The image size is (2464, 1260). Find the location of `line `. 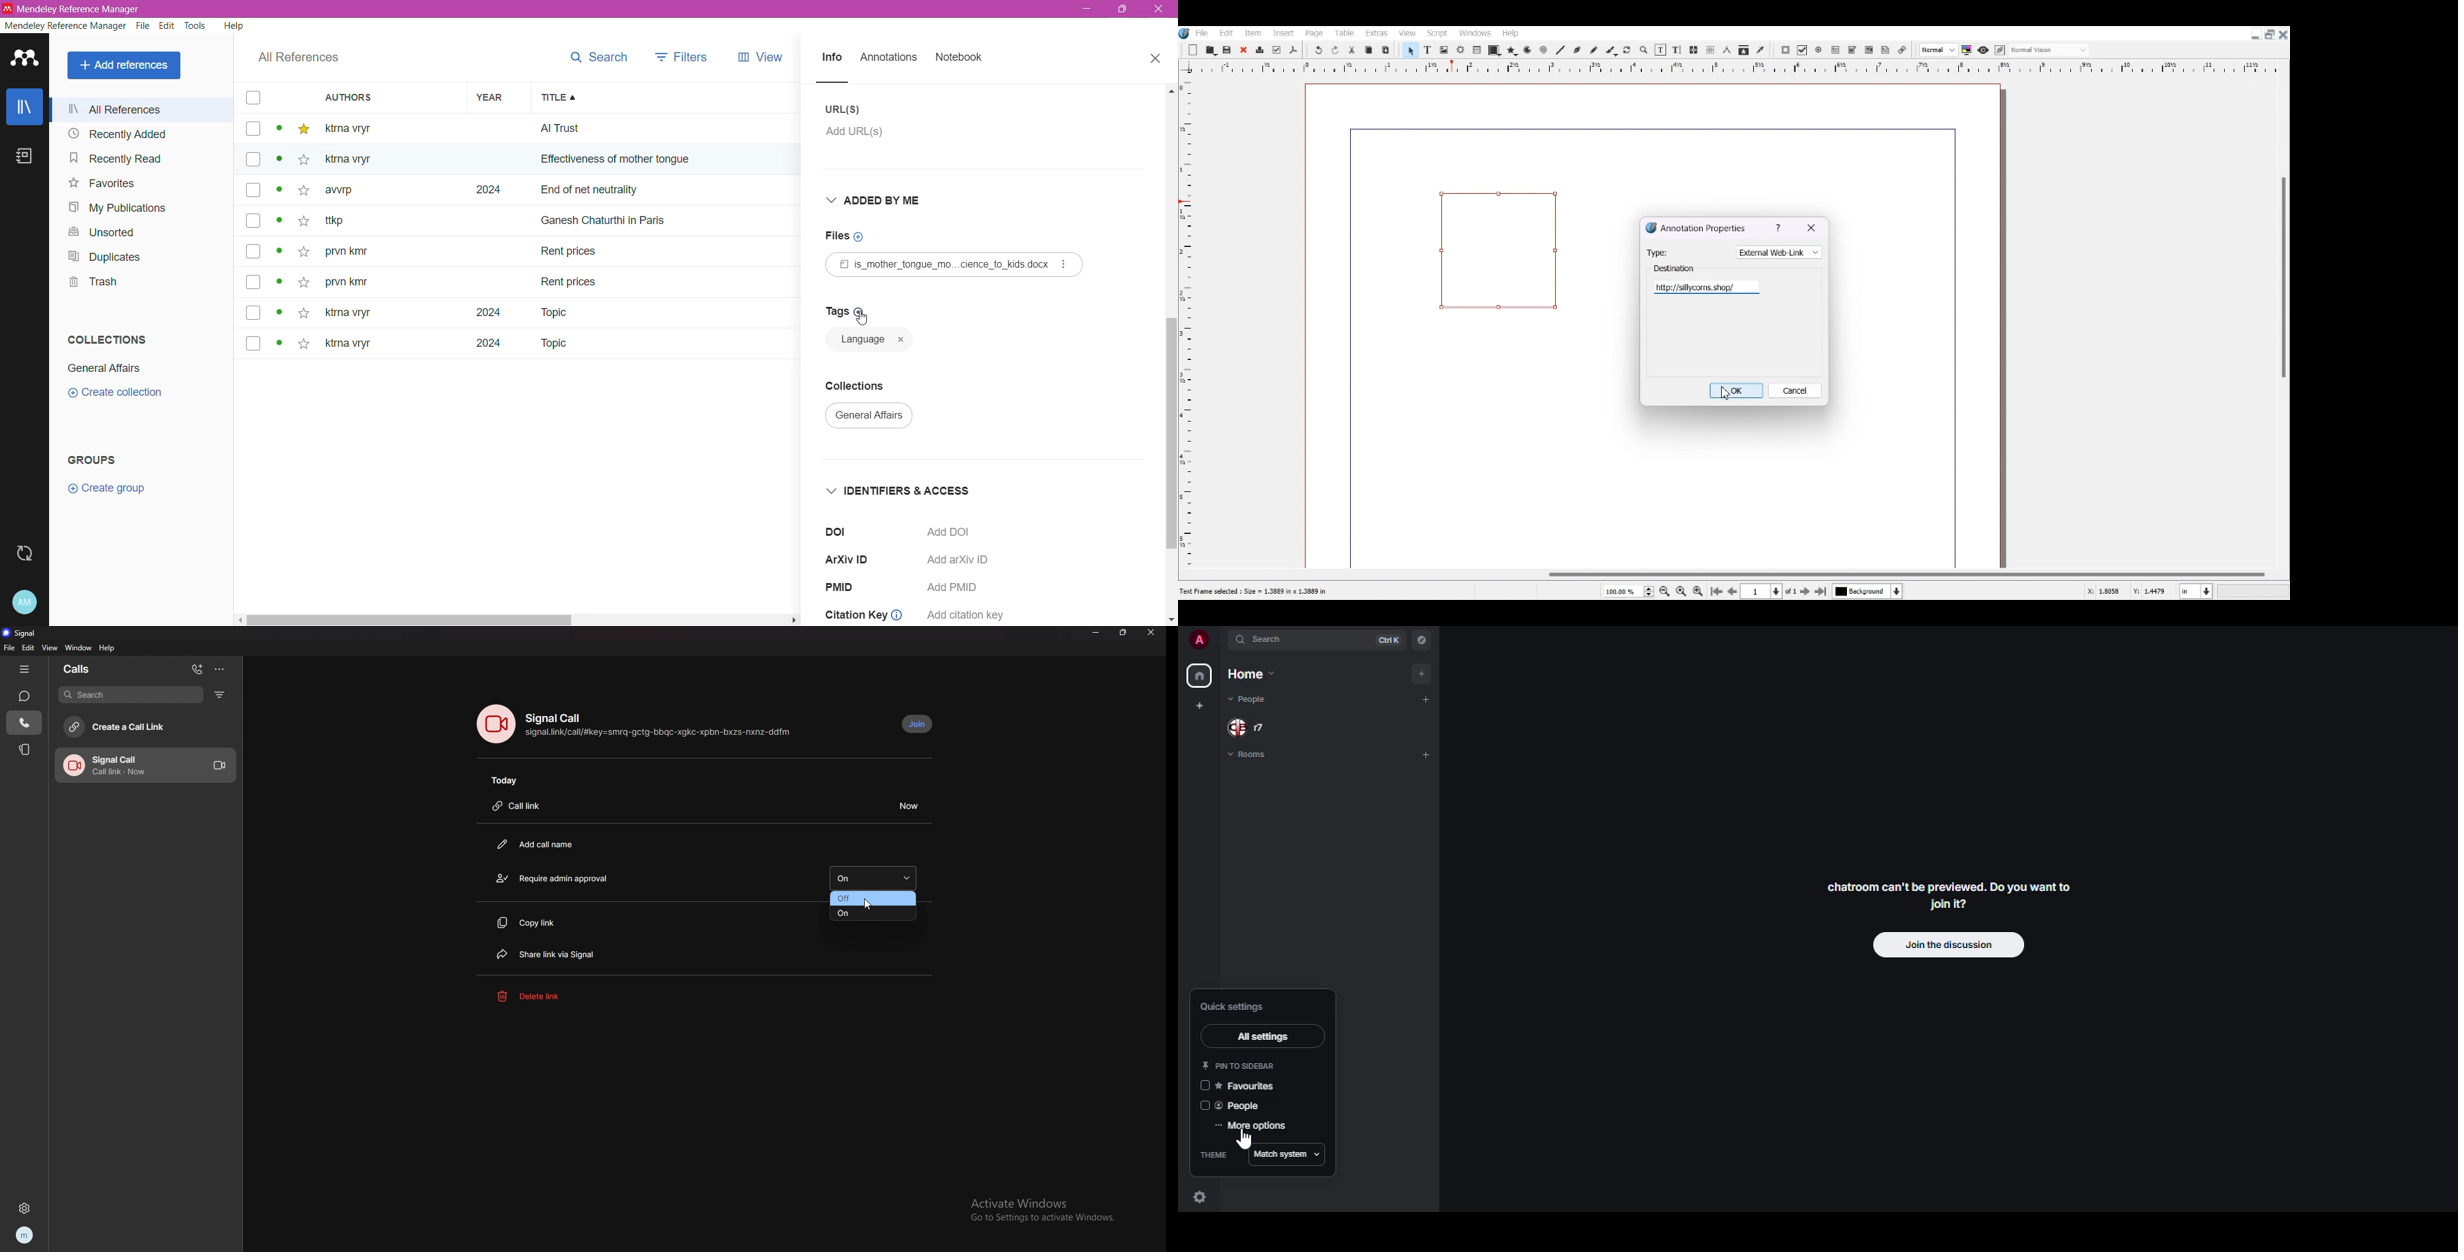

line  is located at coordinates (844, 82).